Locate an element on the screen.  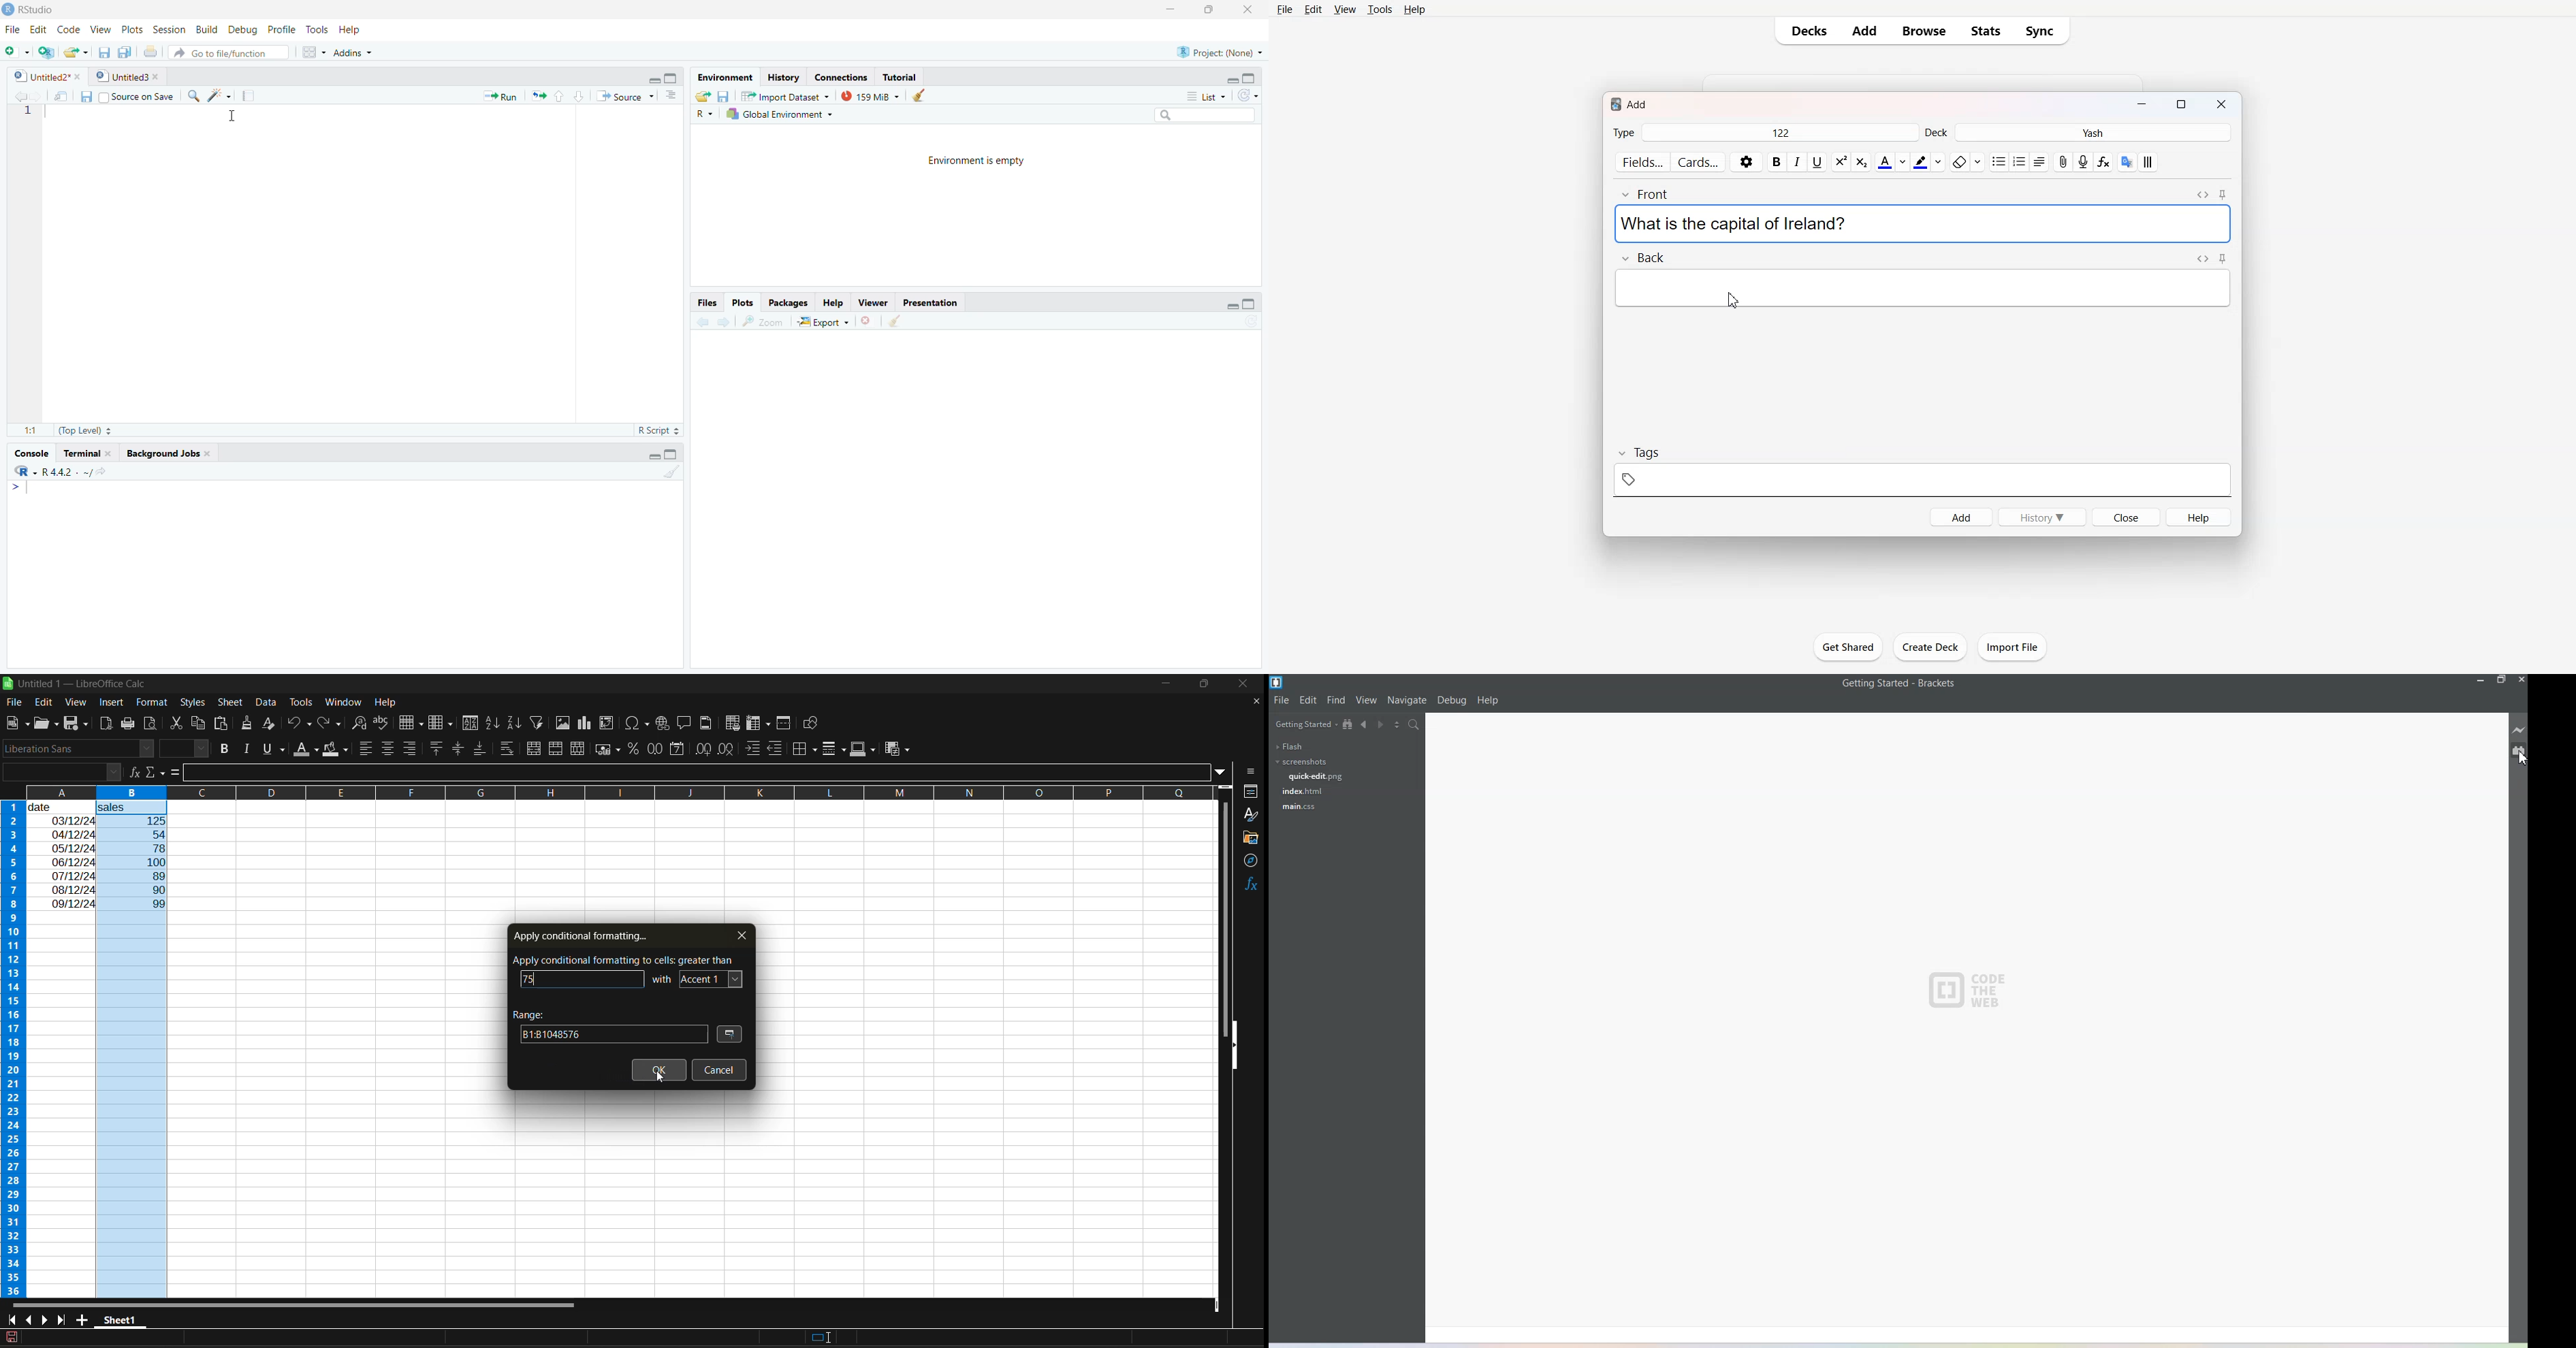
print is located at coordinates (126, 724).